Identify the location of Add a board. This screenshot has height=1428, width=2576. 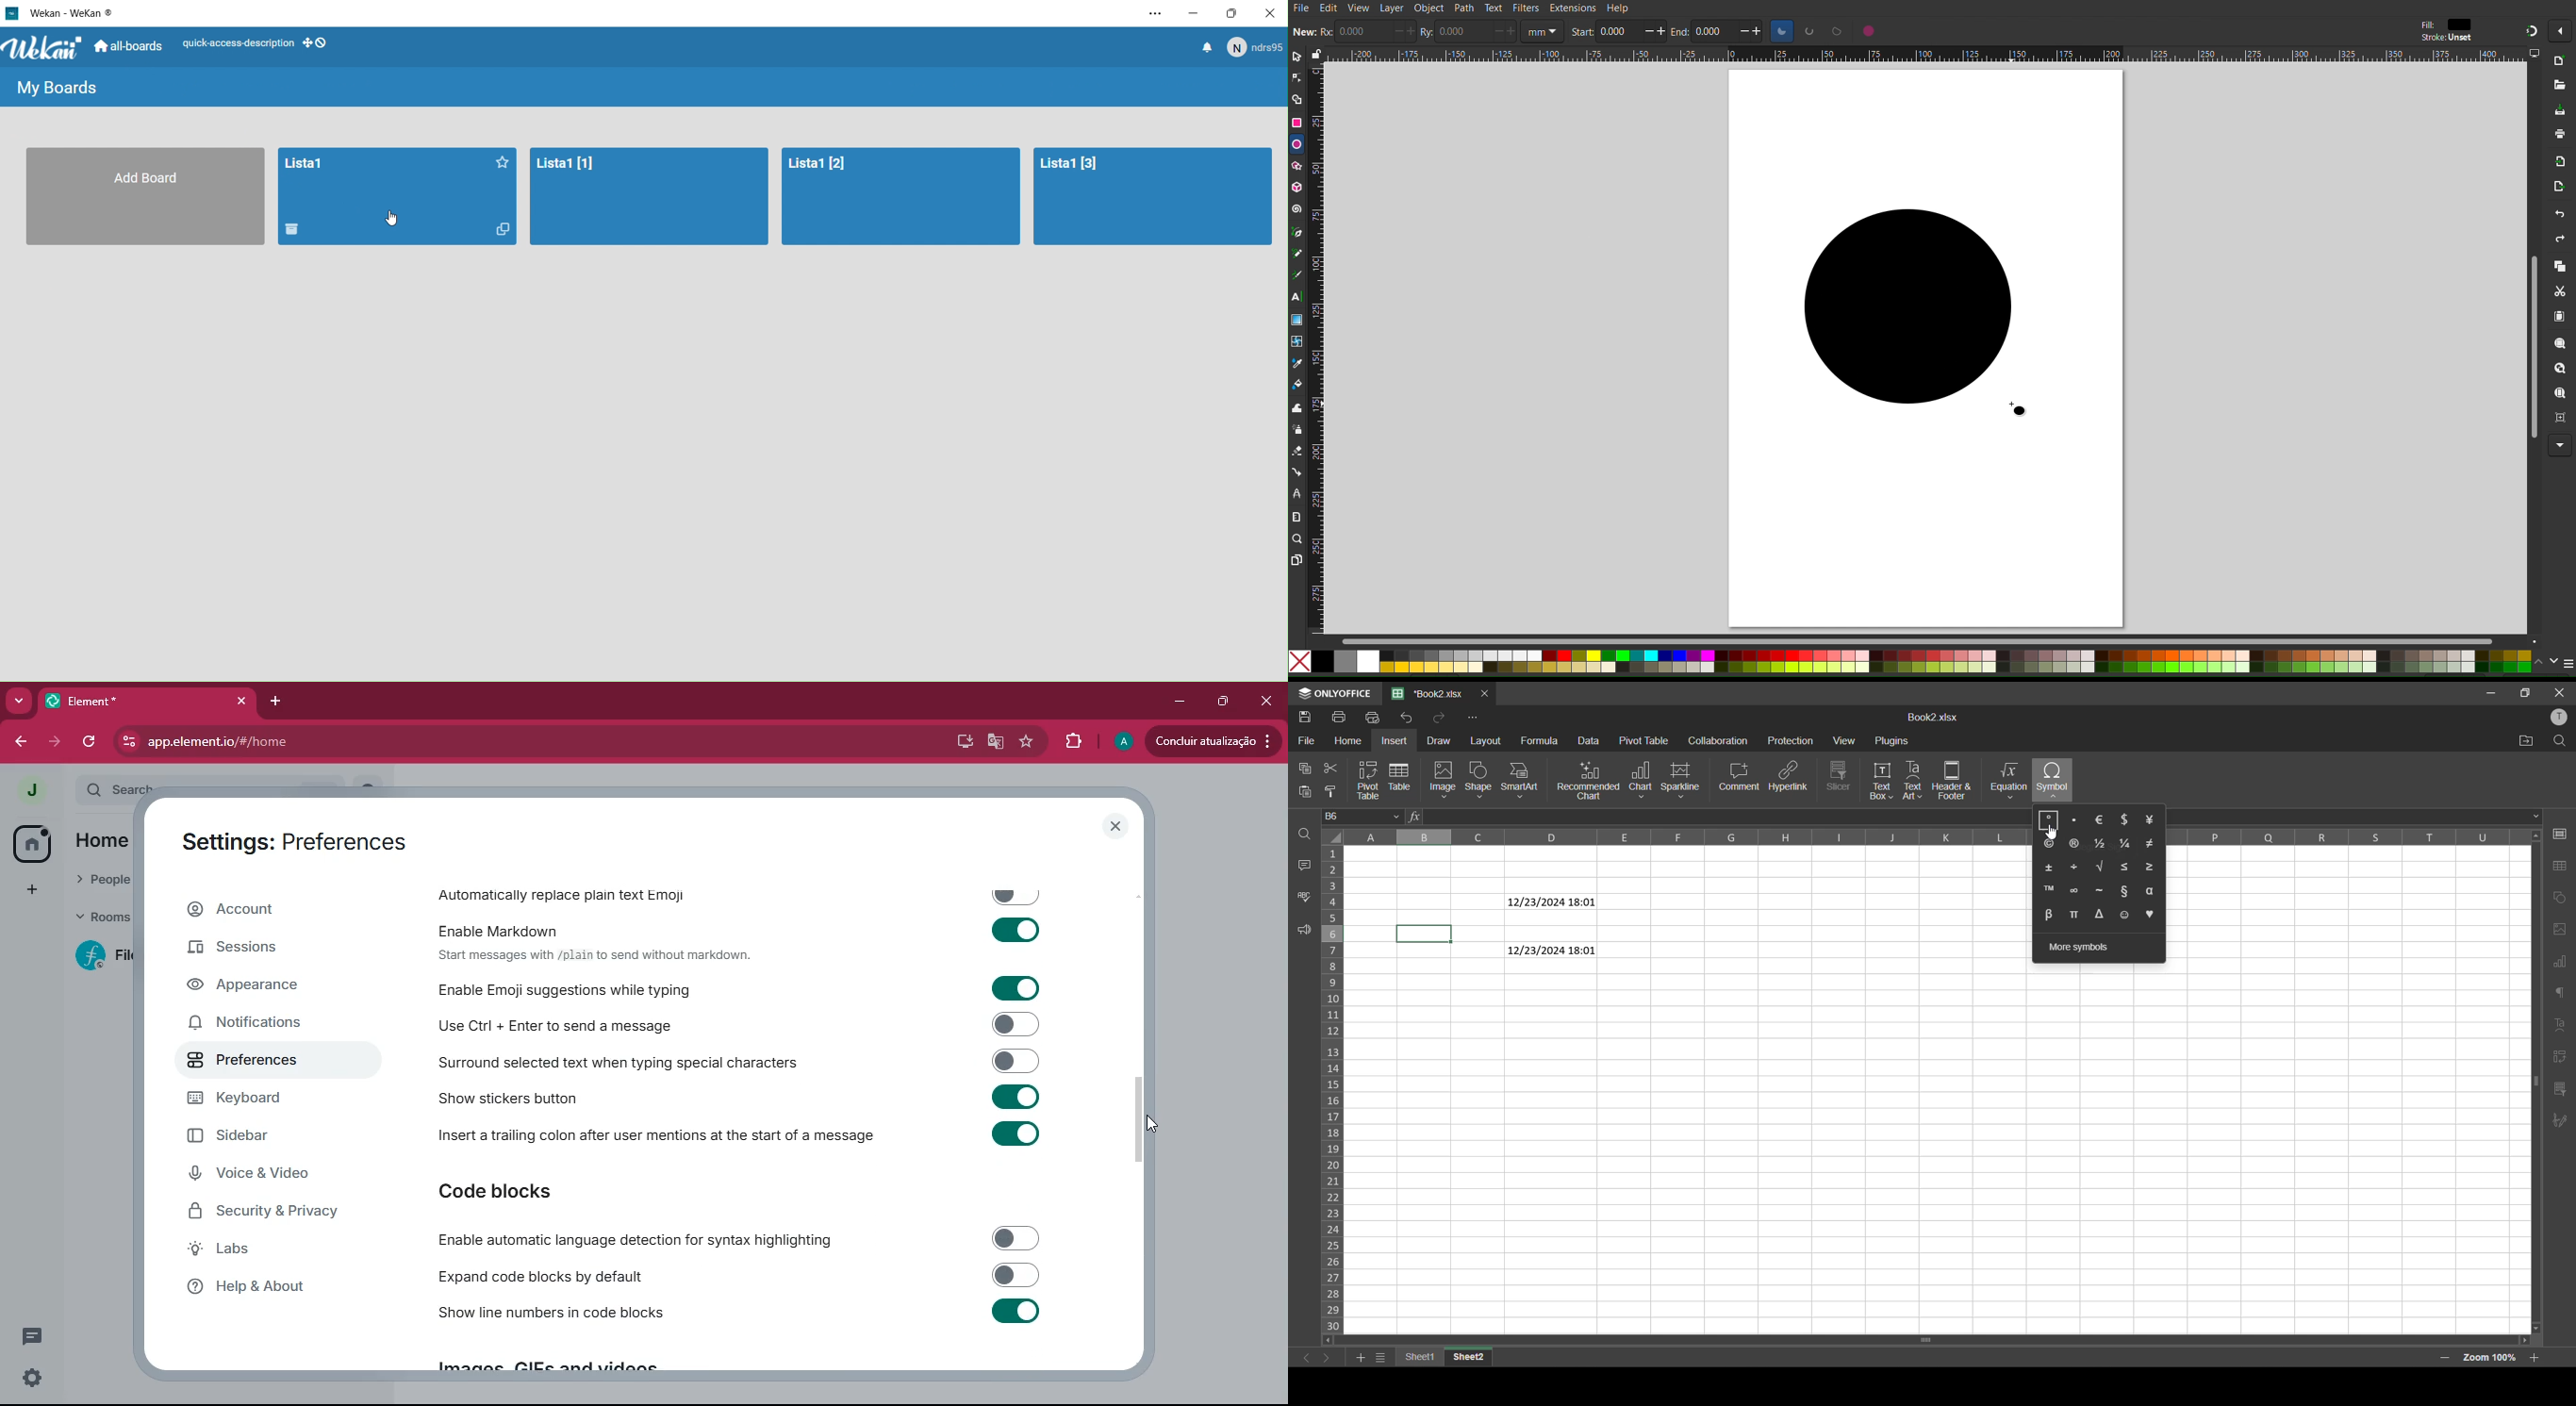
(144, 195).